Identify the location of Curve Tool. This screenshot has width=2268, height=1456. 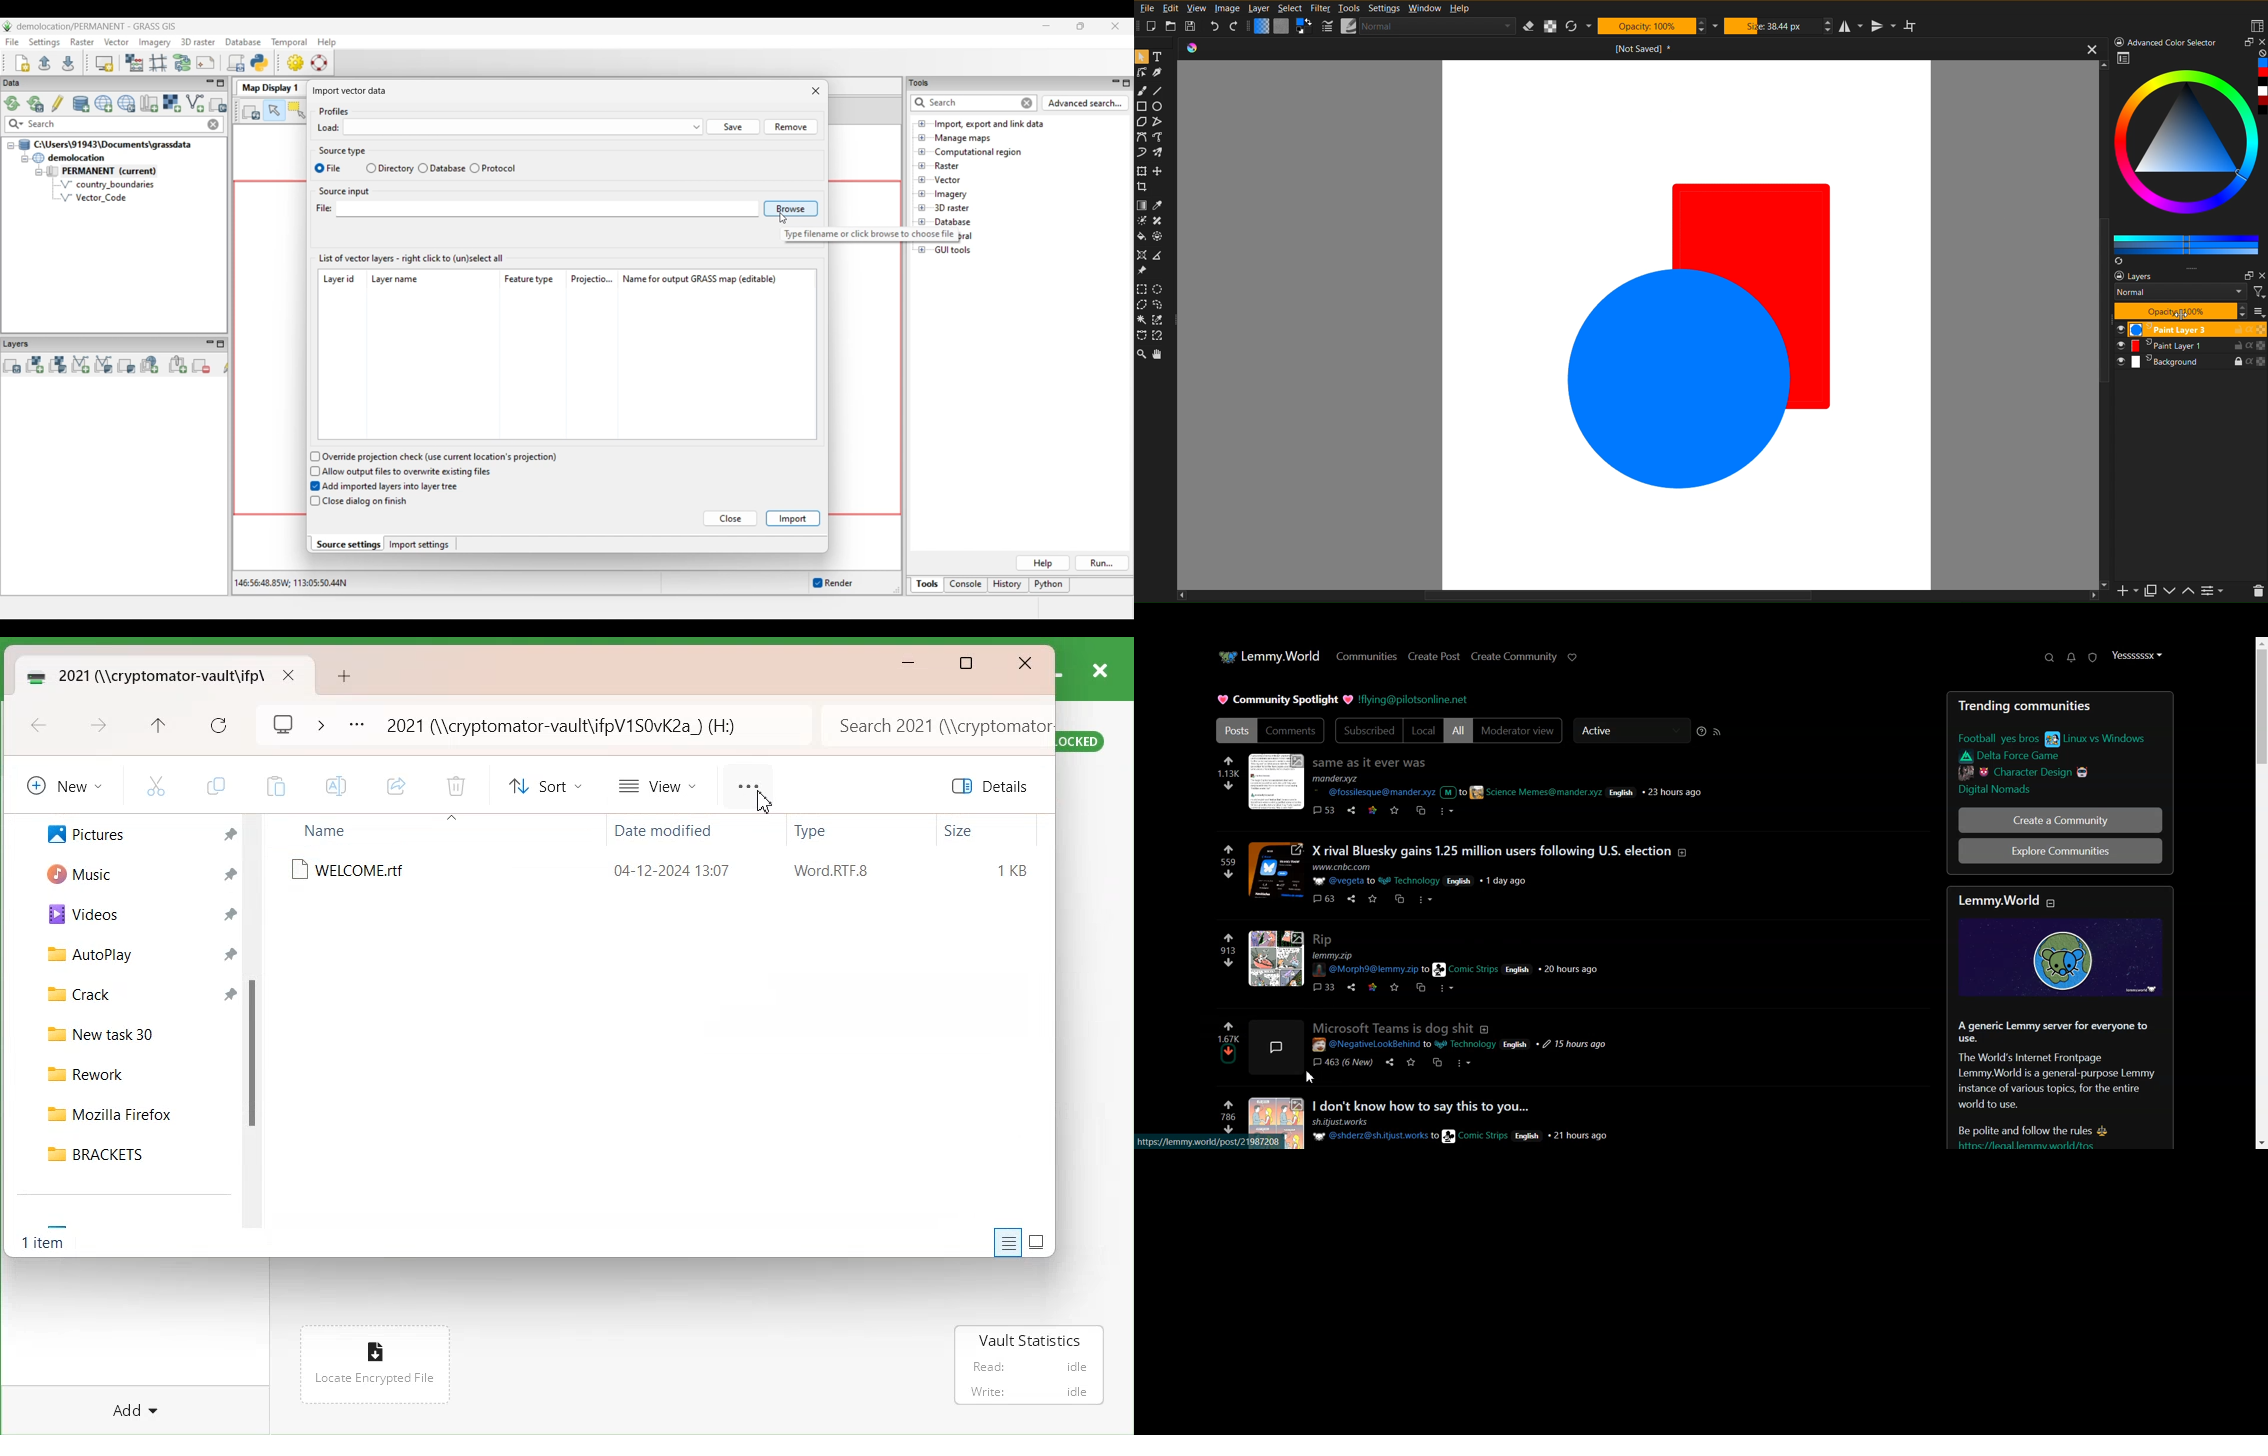
(1142, 138).